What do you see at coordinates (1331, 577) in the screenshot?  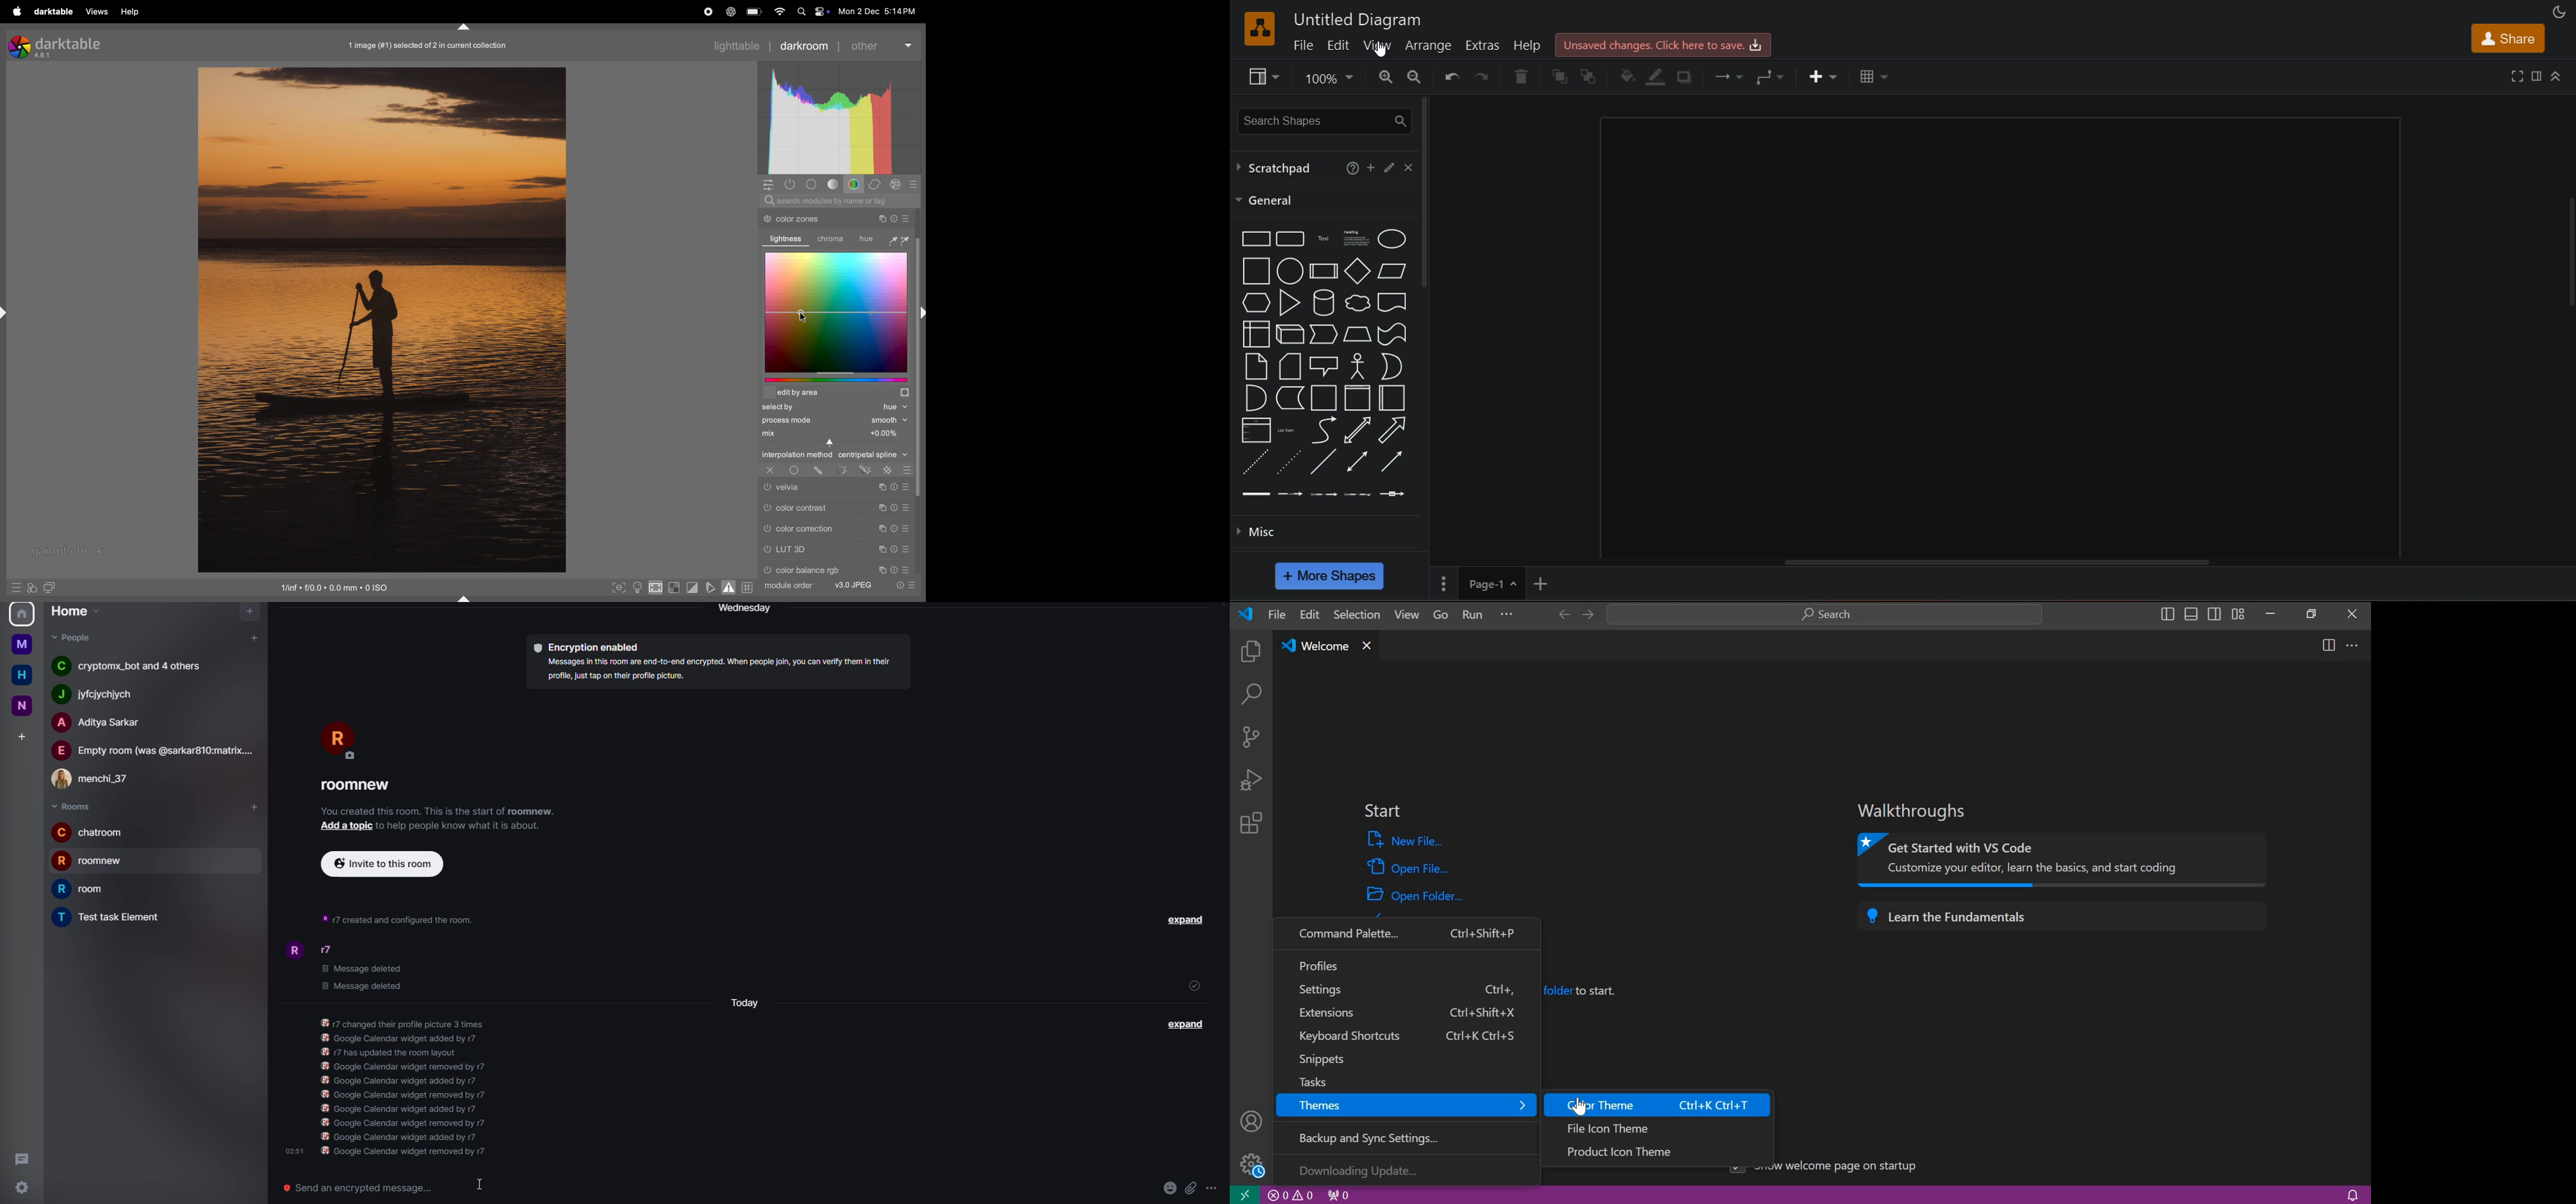 I see `more shapes` at bounding box center [1331, 577].